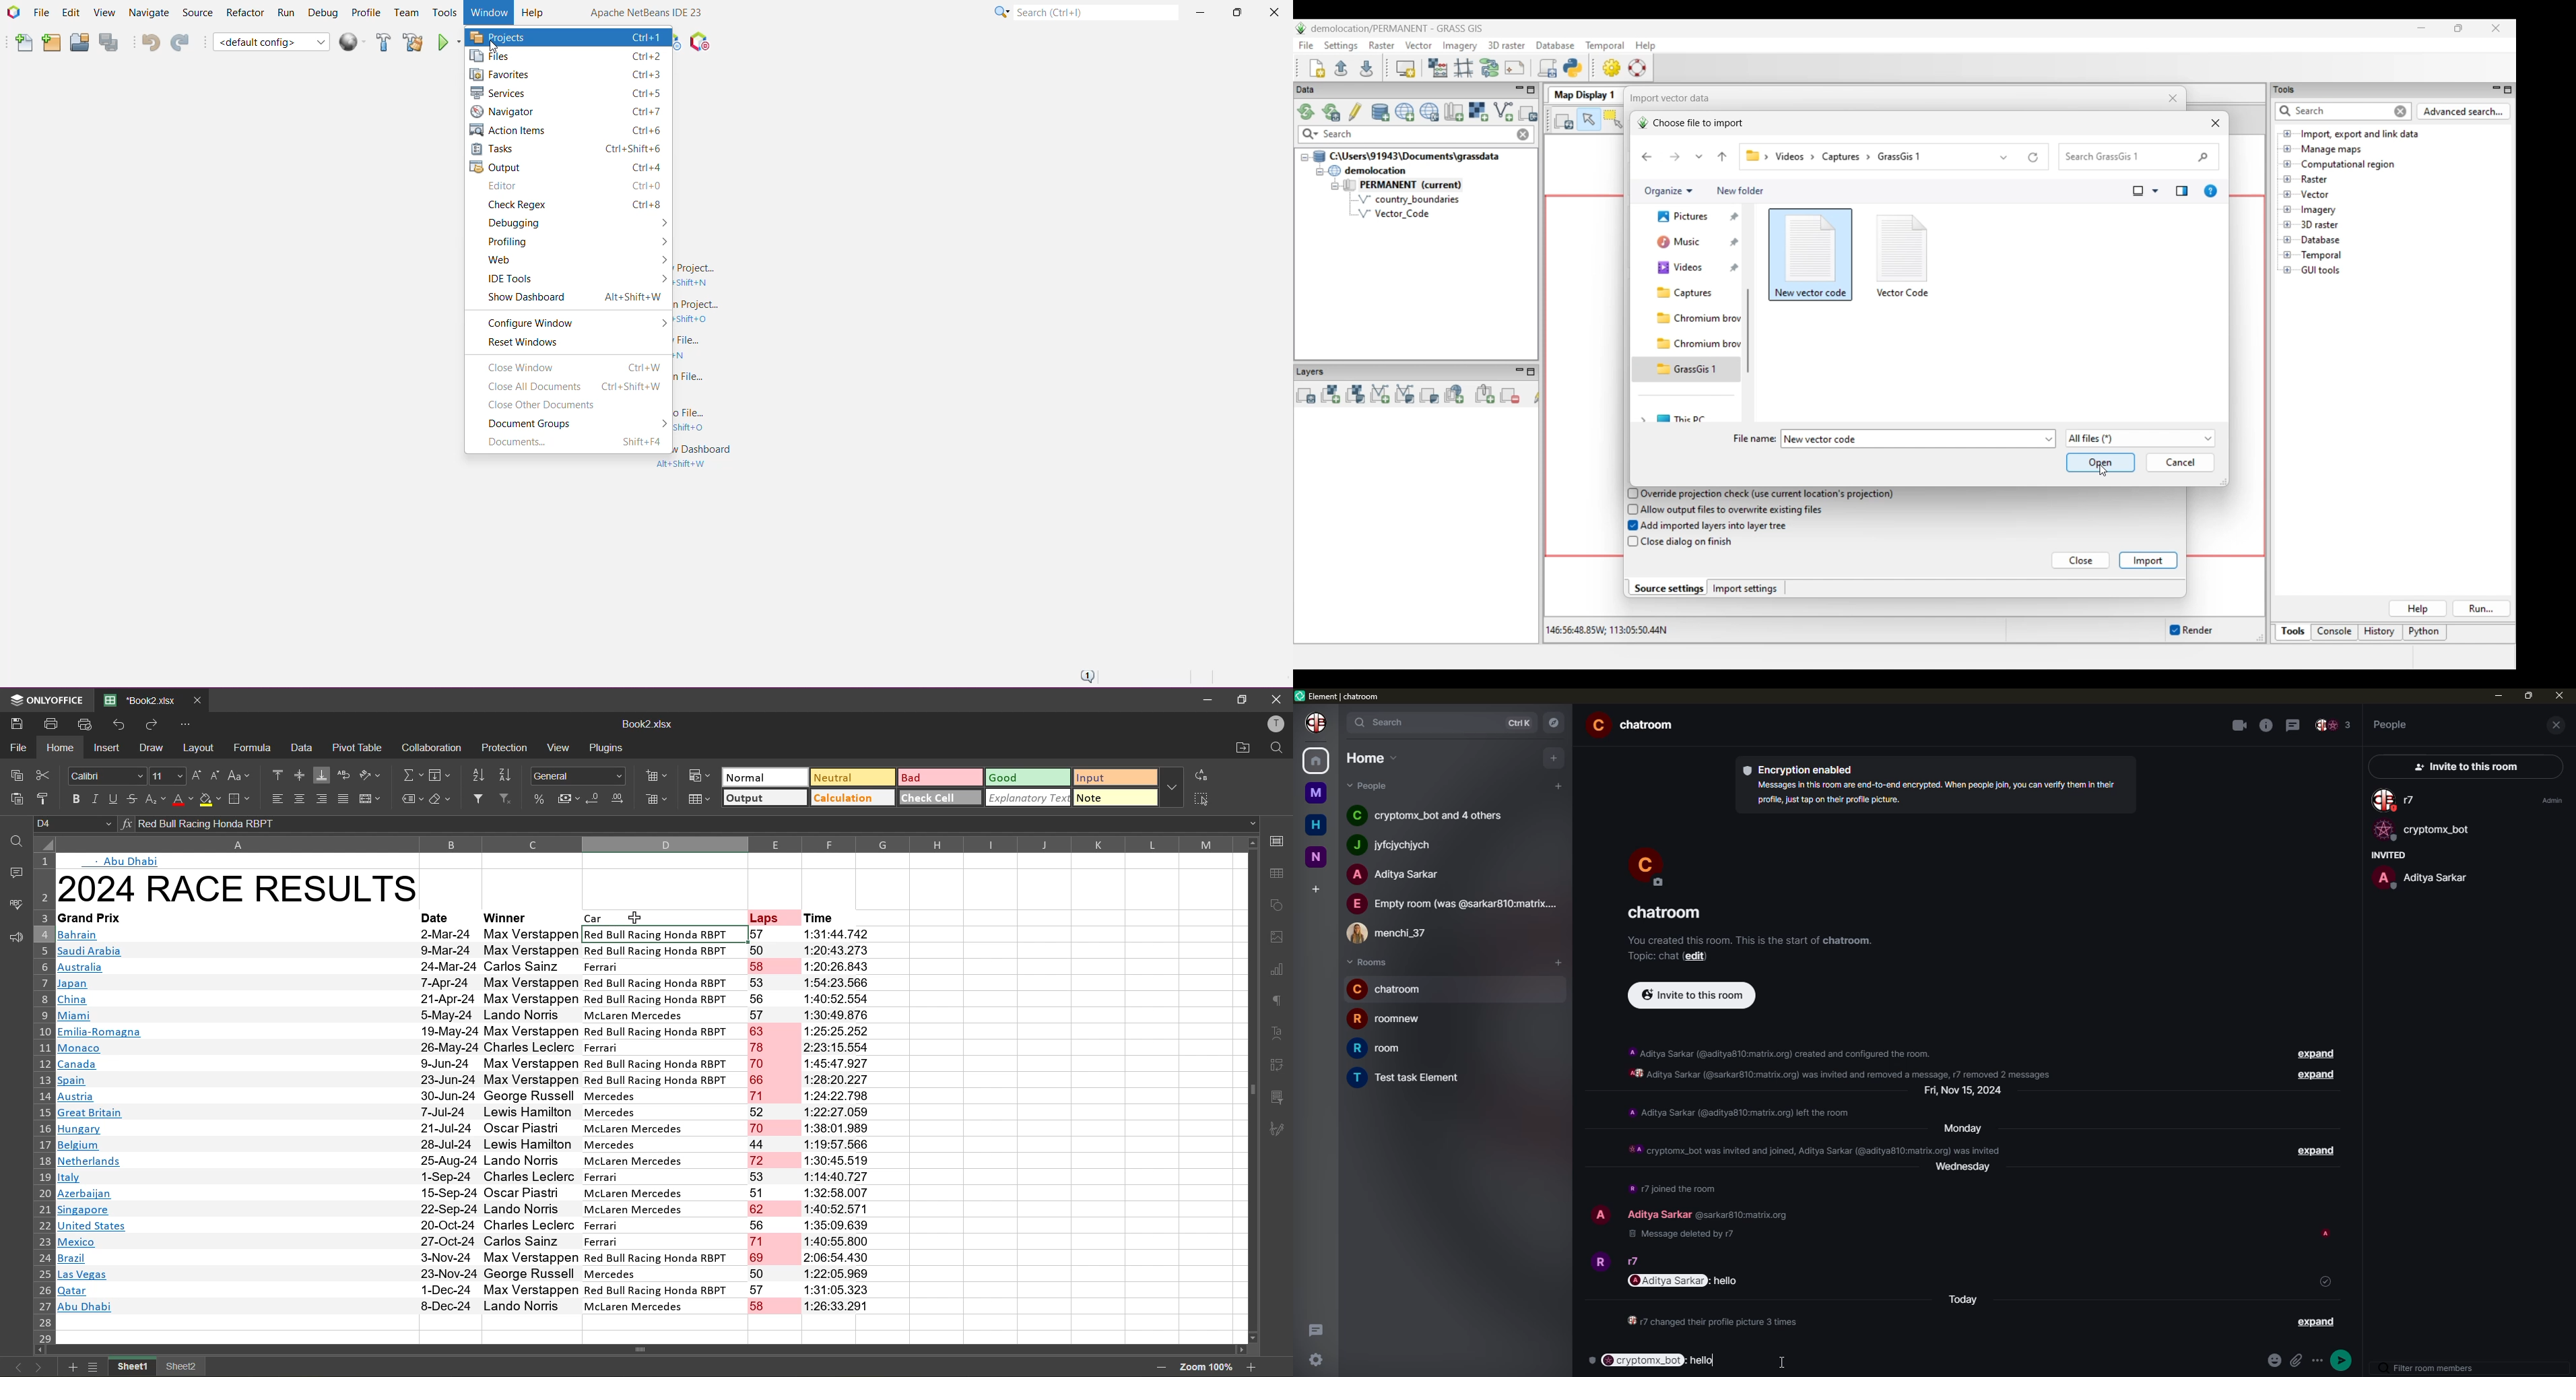 This screenshot has width=2576, height=1400. Describe the element at coordinates (133, 1367) in the screenshot. I see `sheet 1` at that location.